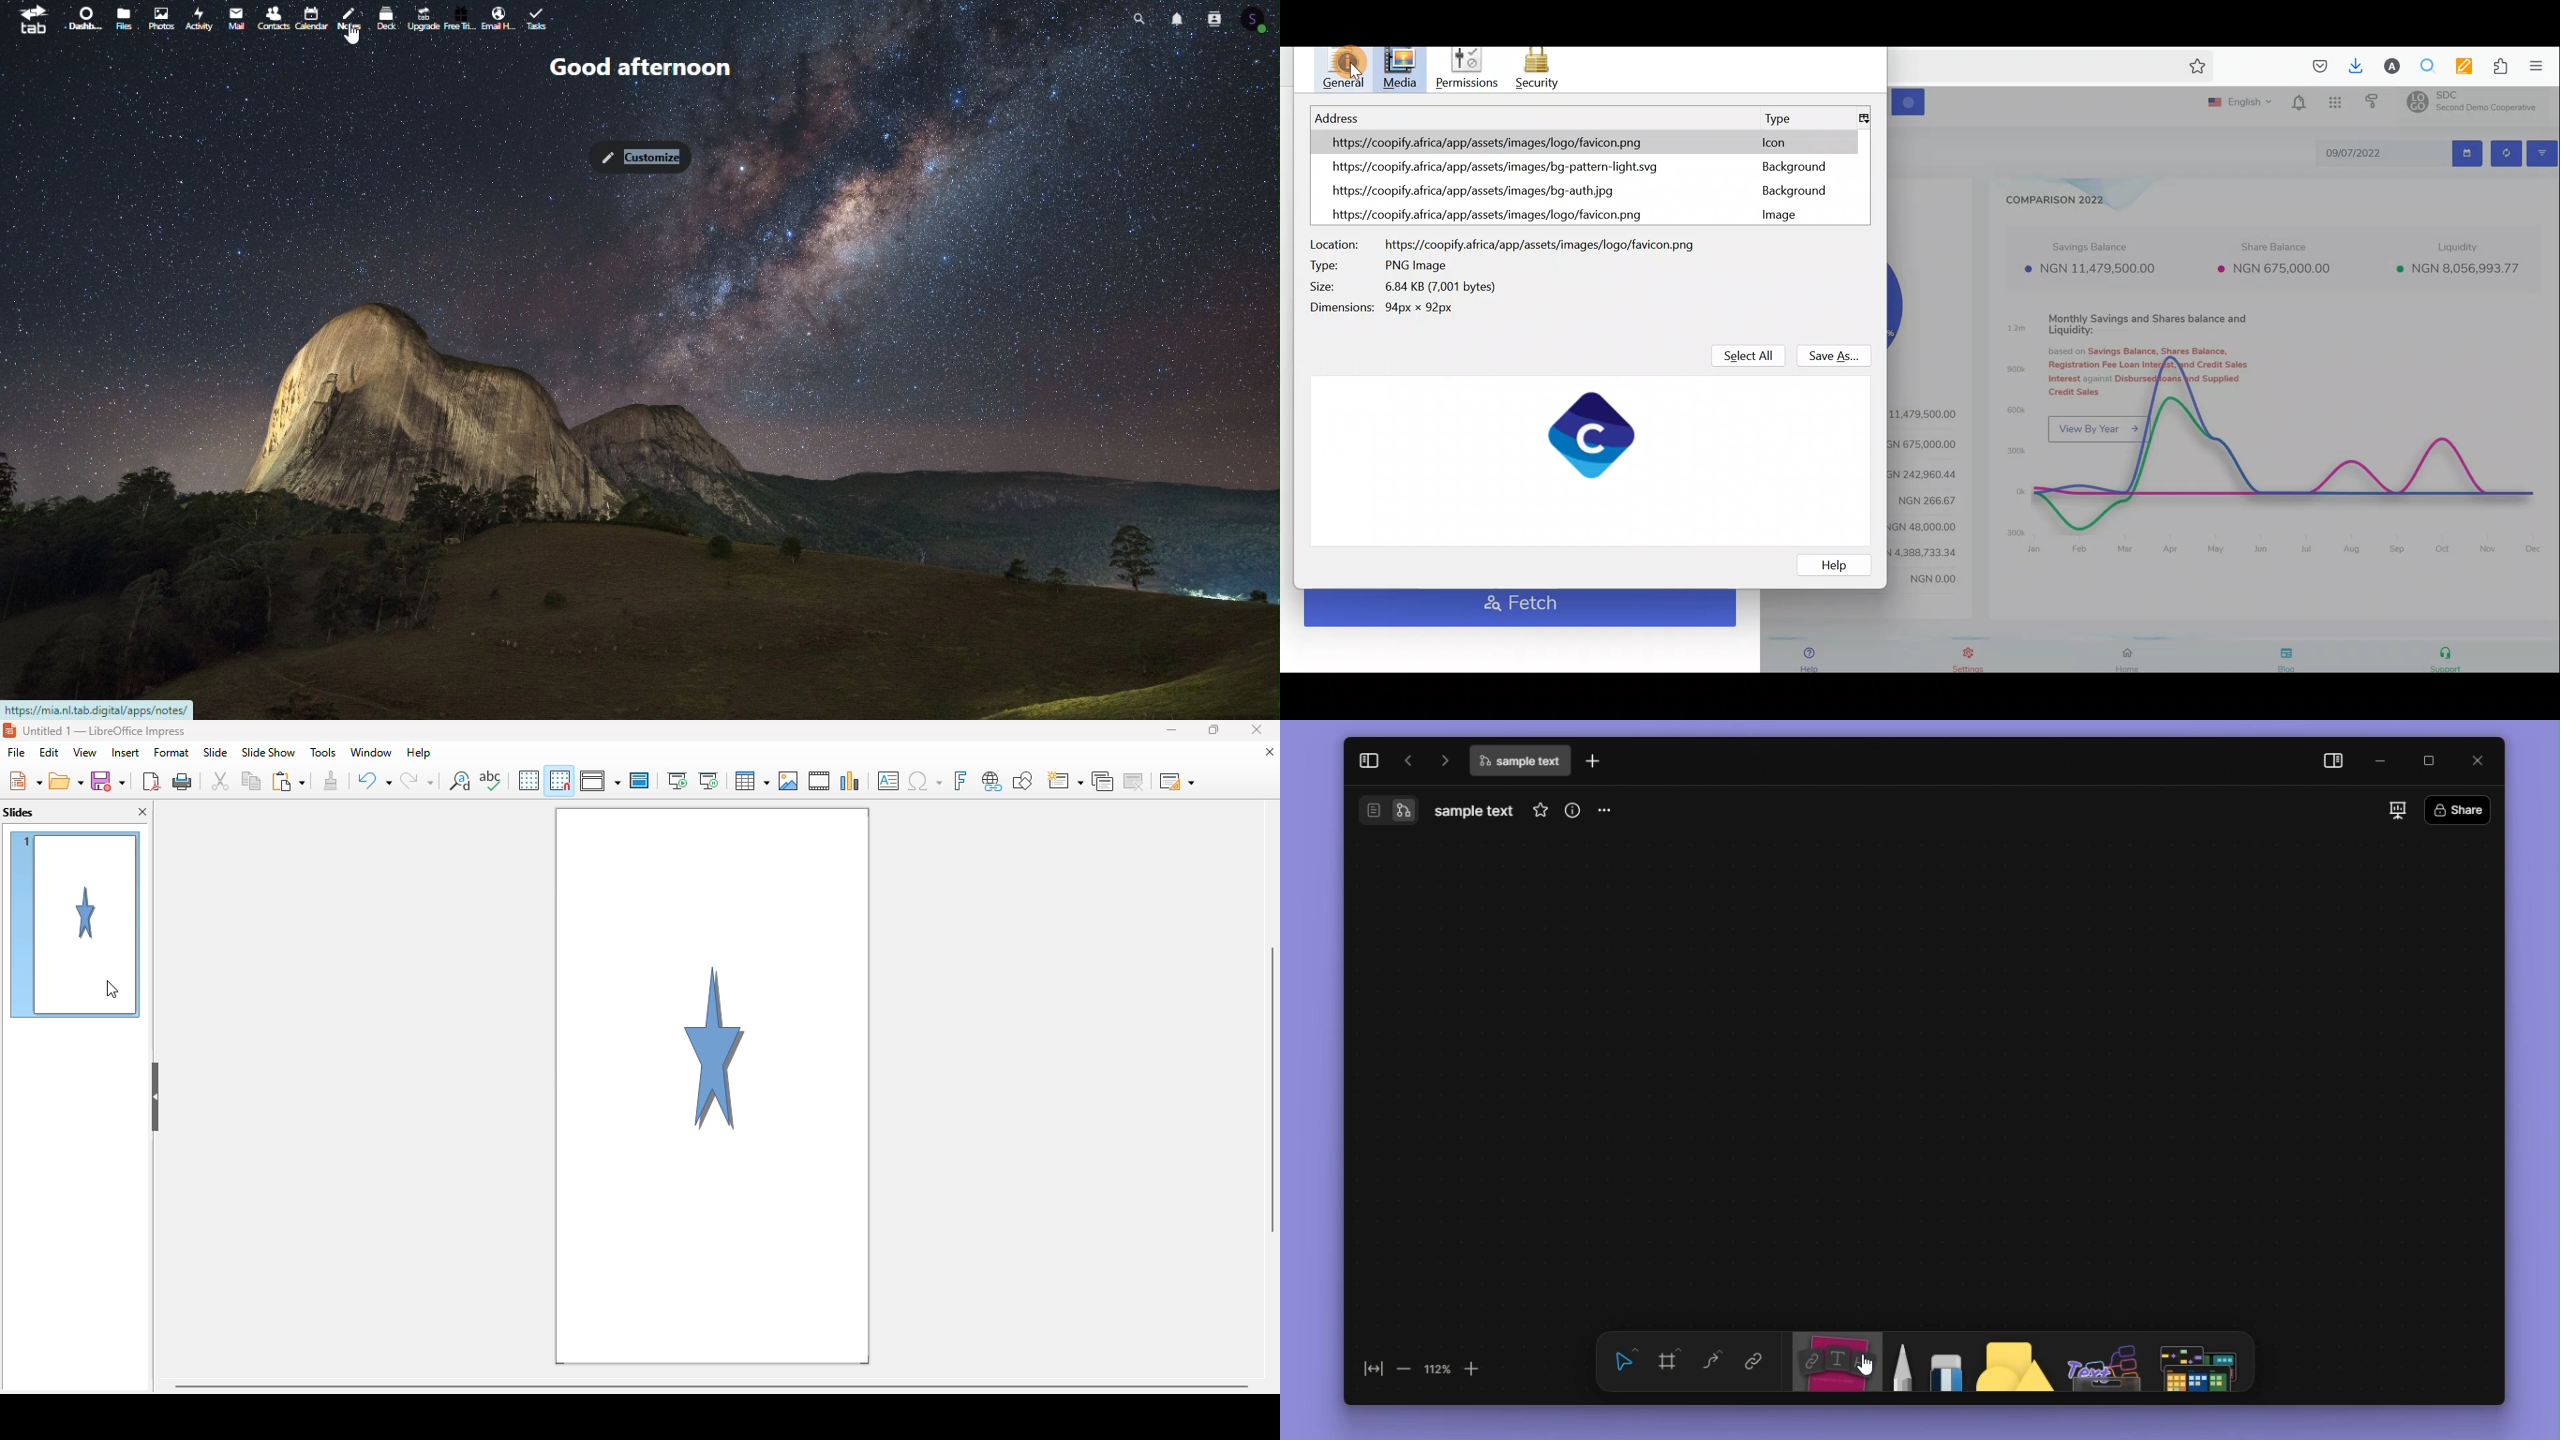  Describe the element at coordinates (1065, 780) in the screenshot. I see `new slide` at that location.